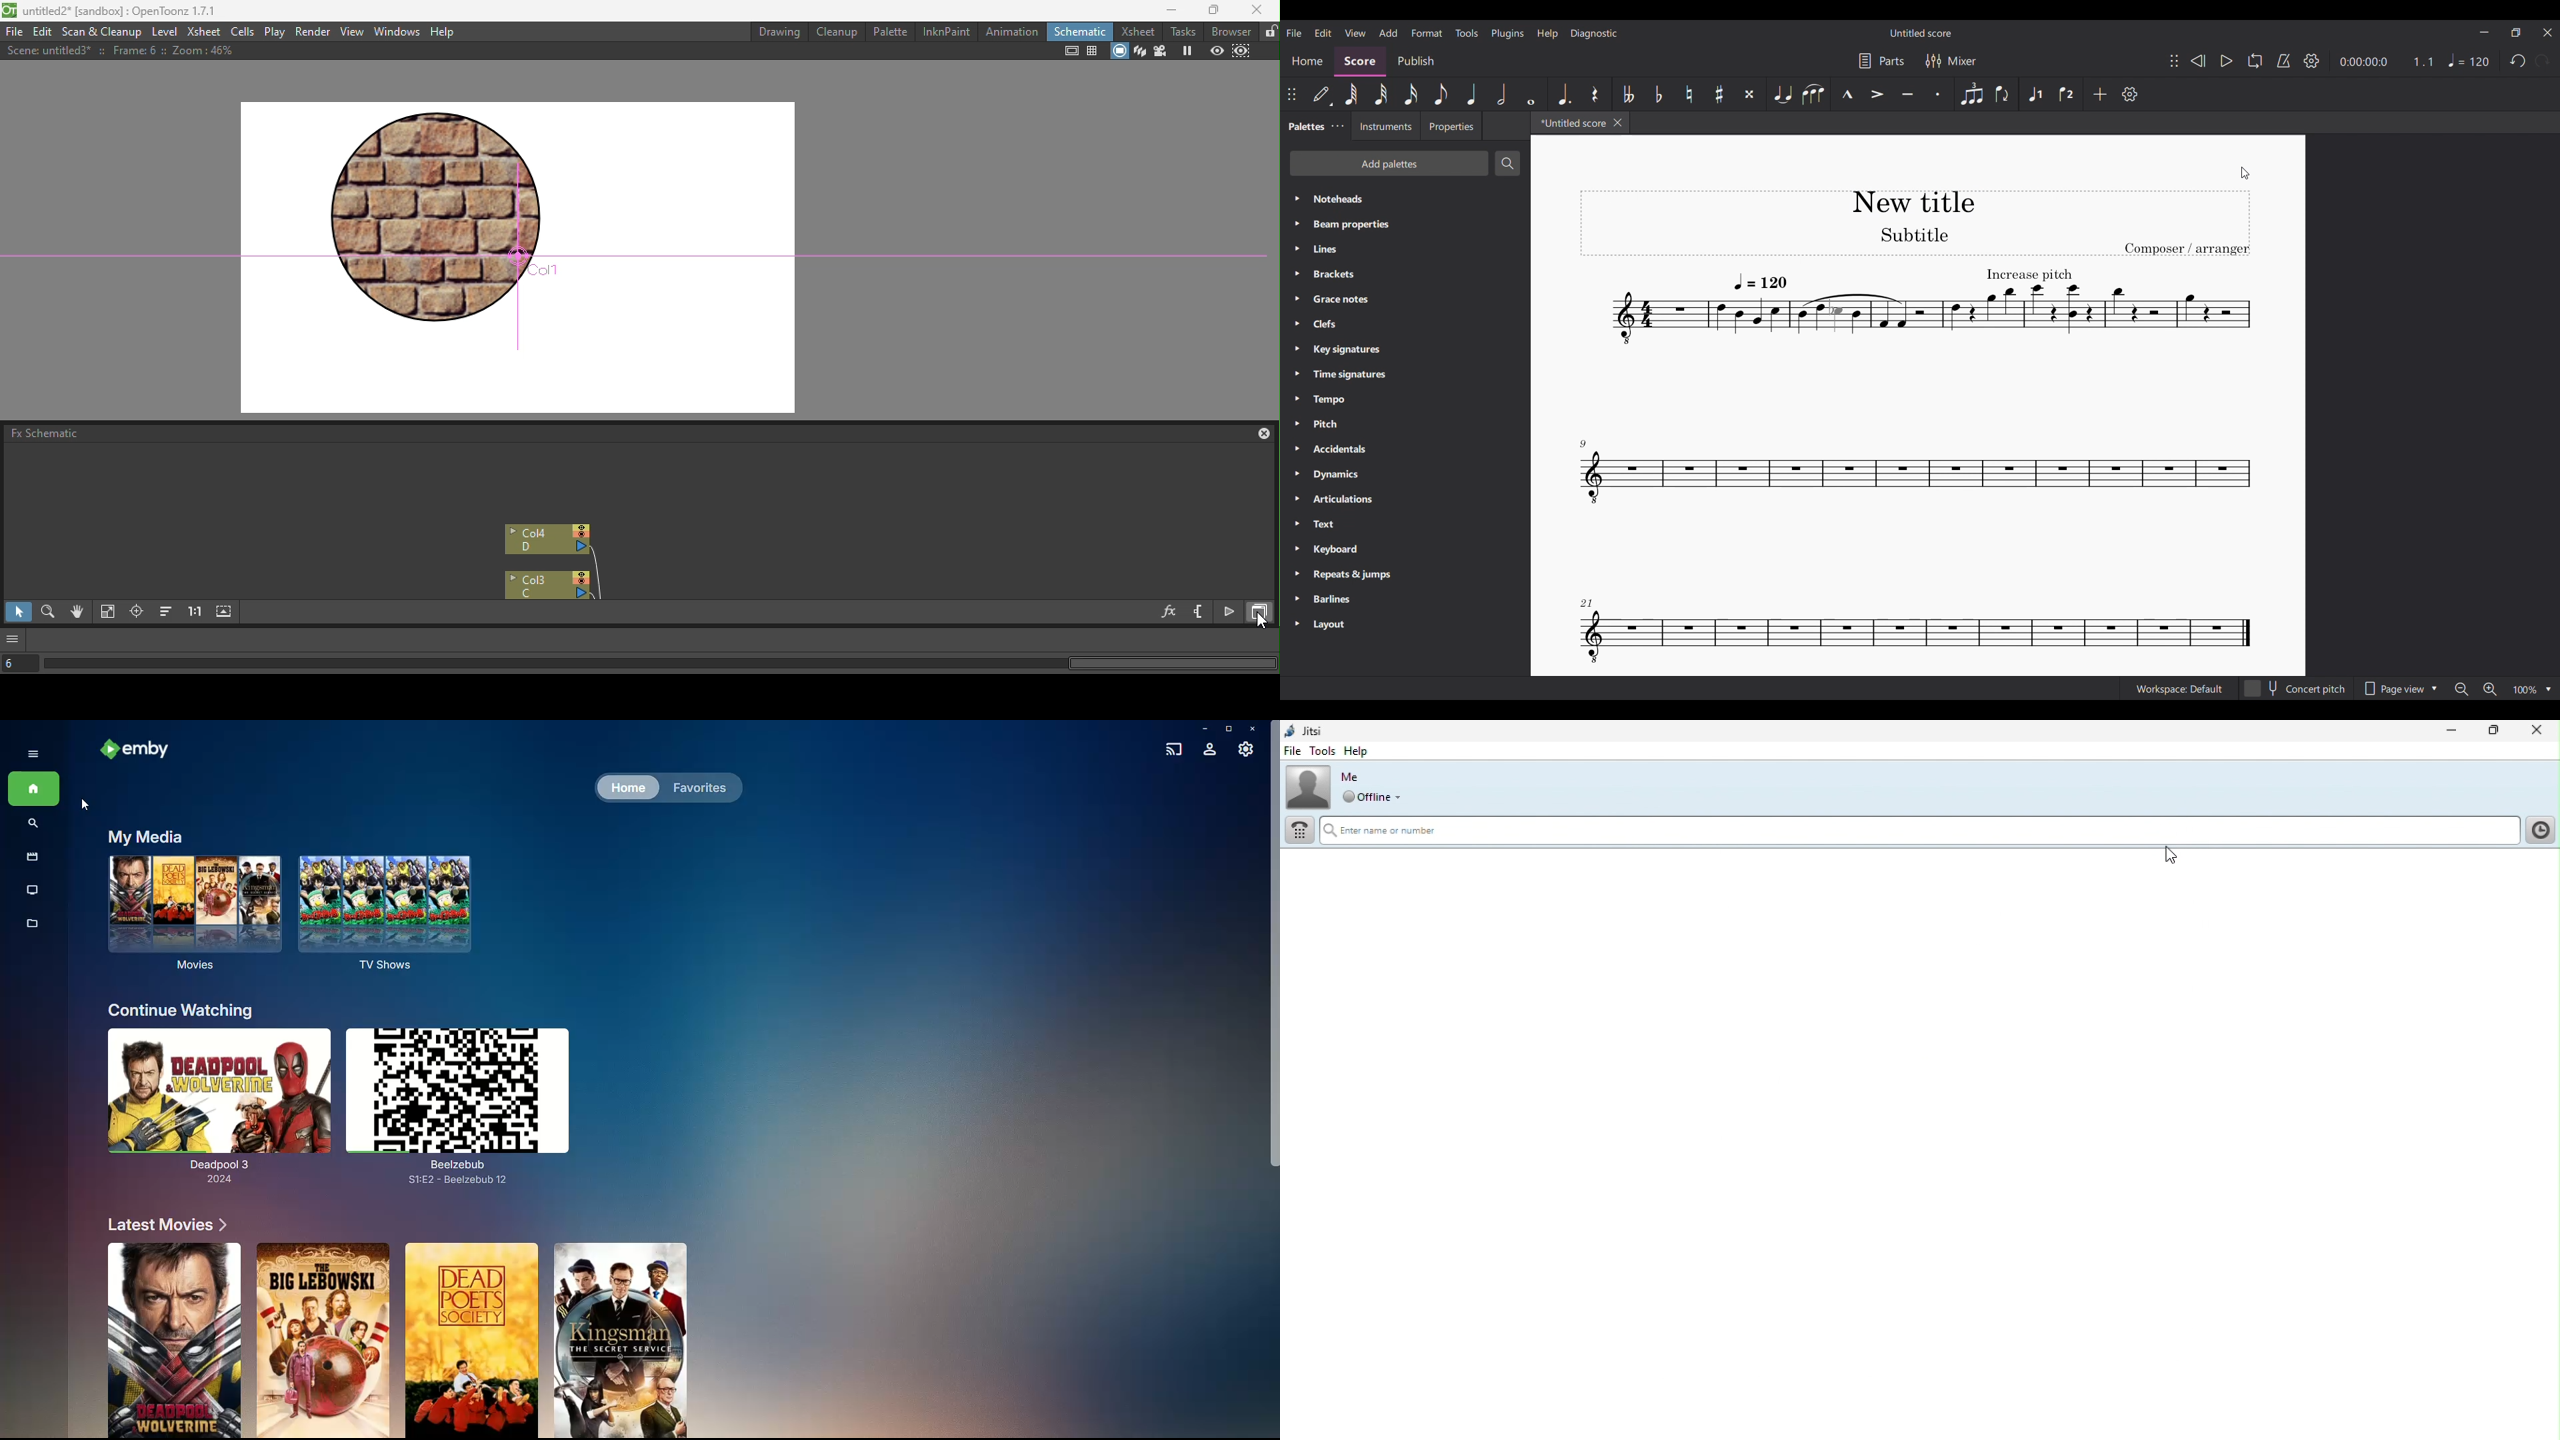 Image resolution: width=2576 pixels, height=1456 pixels. What do you see at coordinates (1295, 33) in the screenshot?
I see `File menu` at bounding box center [1295, 33].